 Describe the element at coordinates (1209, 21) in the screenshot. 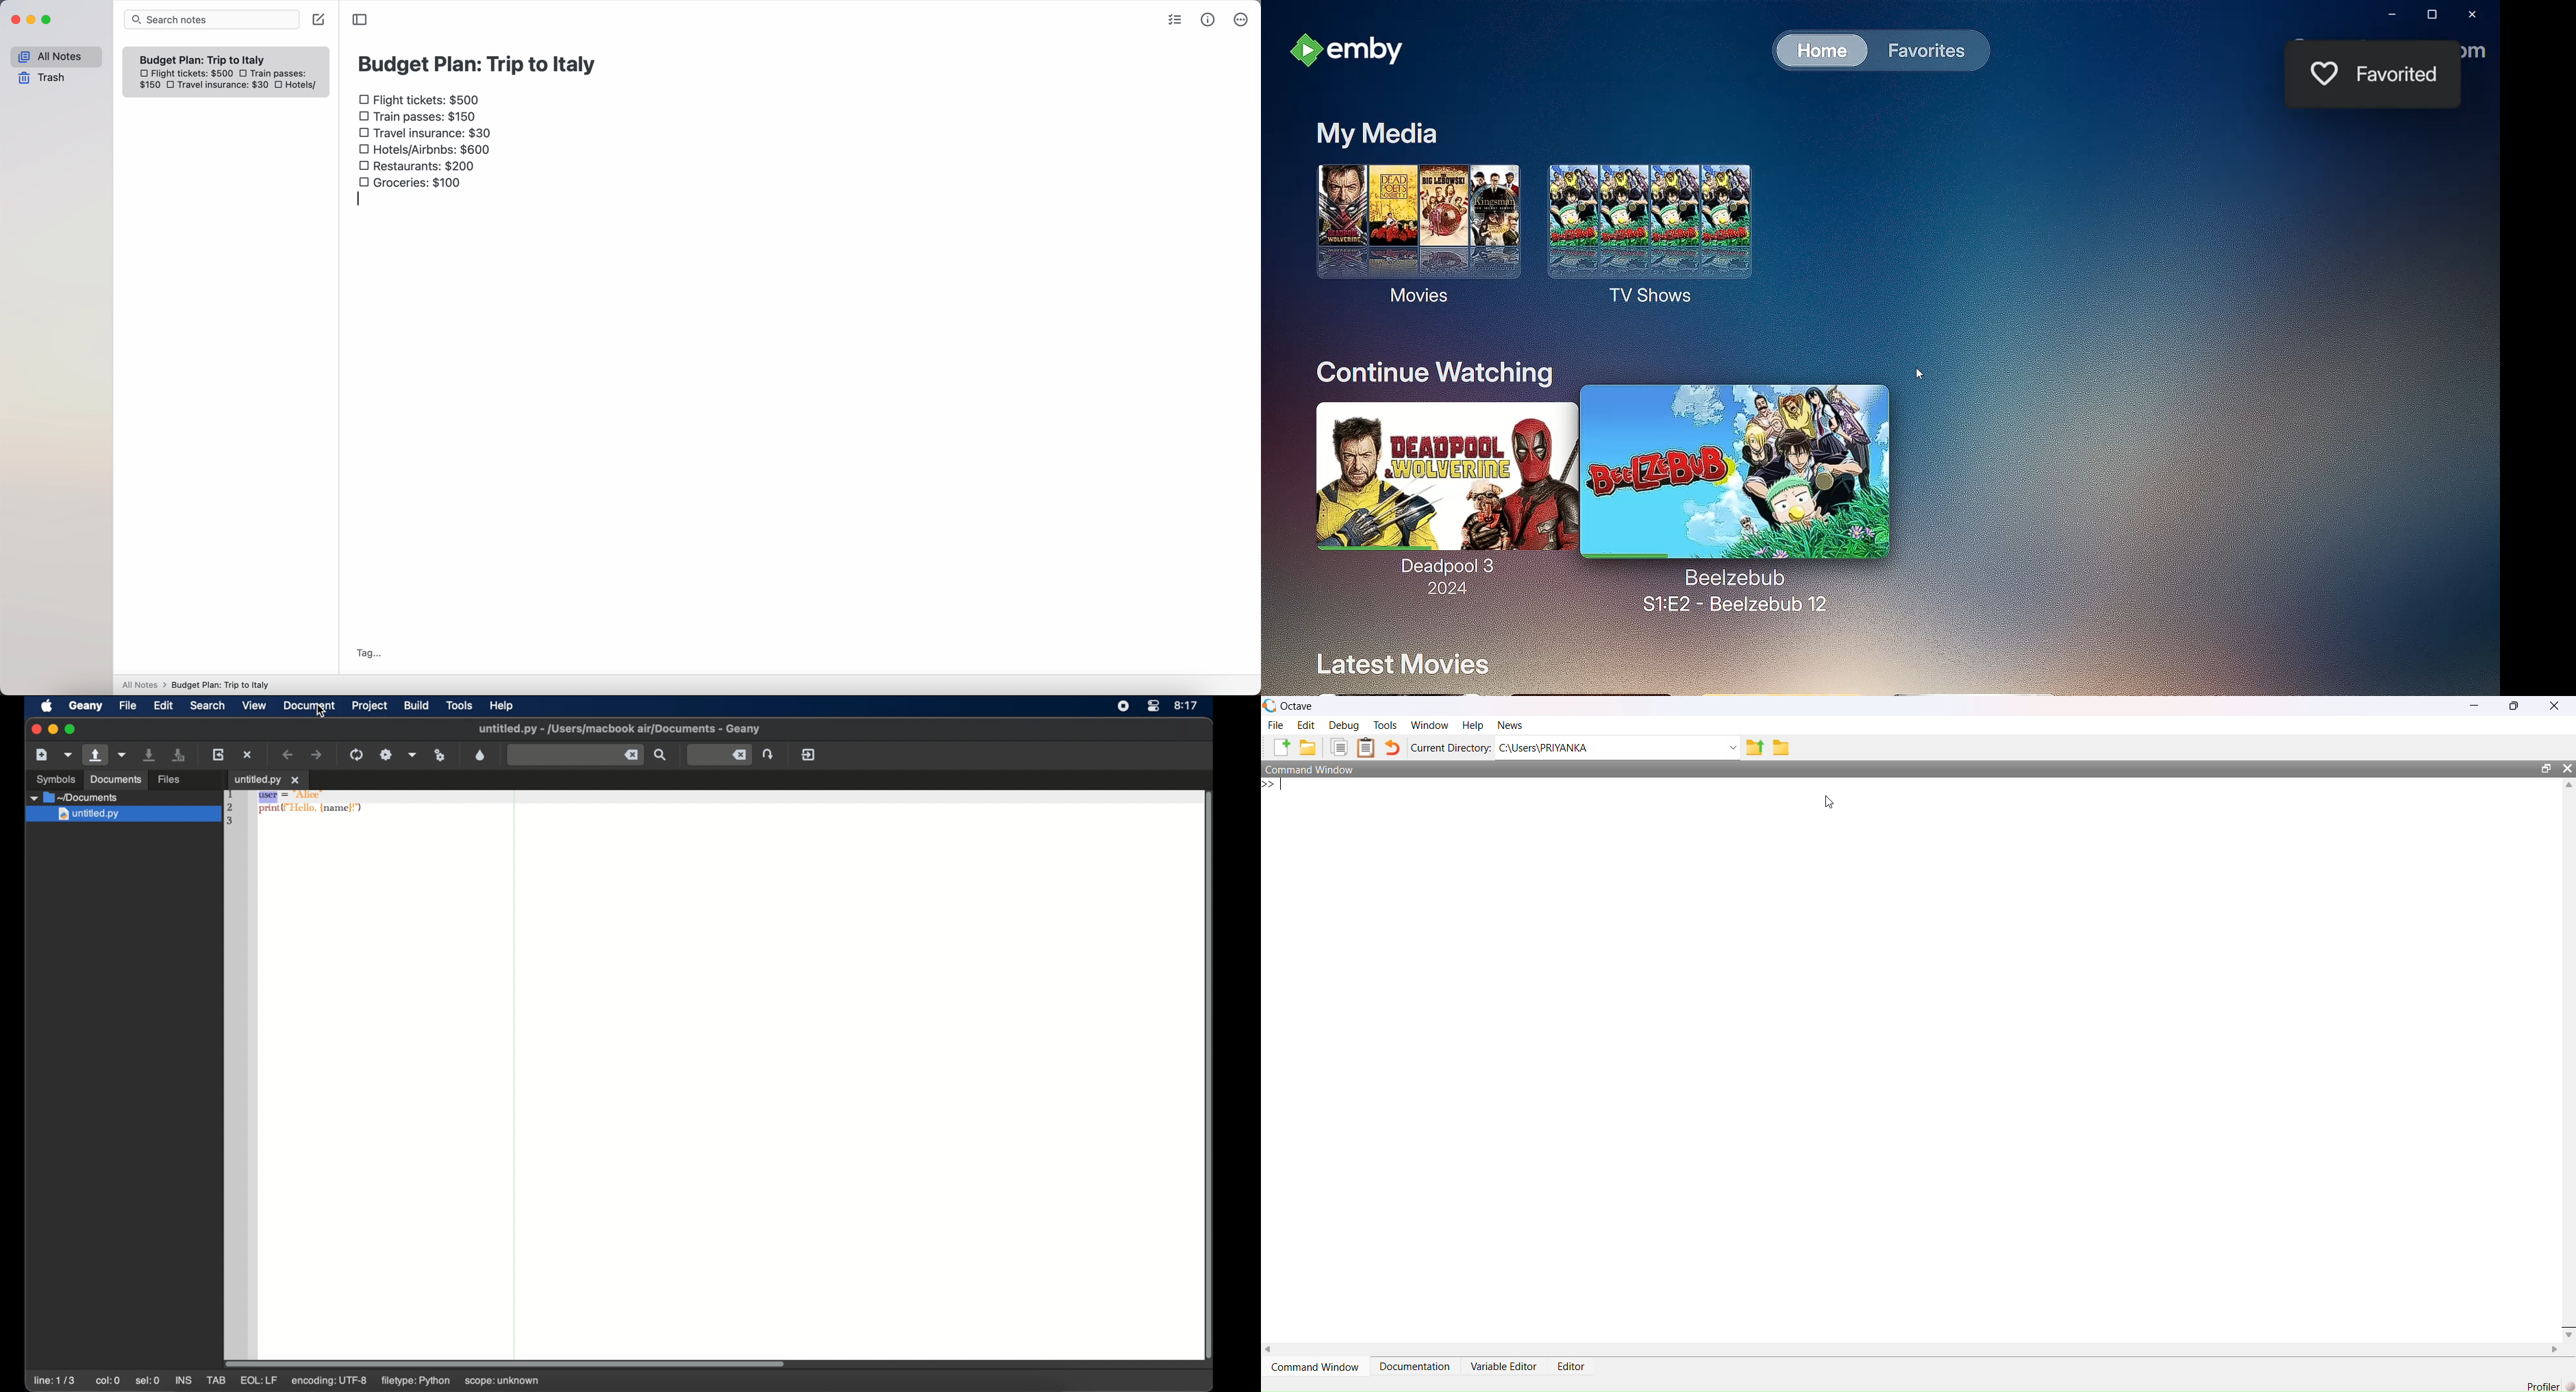

I see `metrics` at that location.